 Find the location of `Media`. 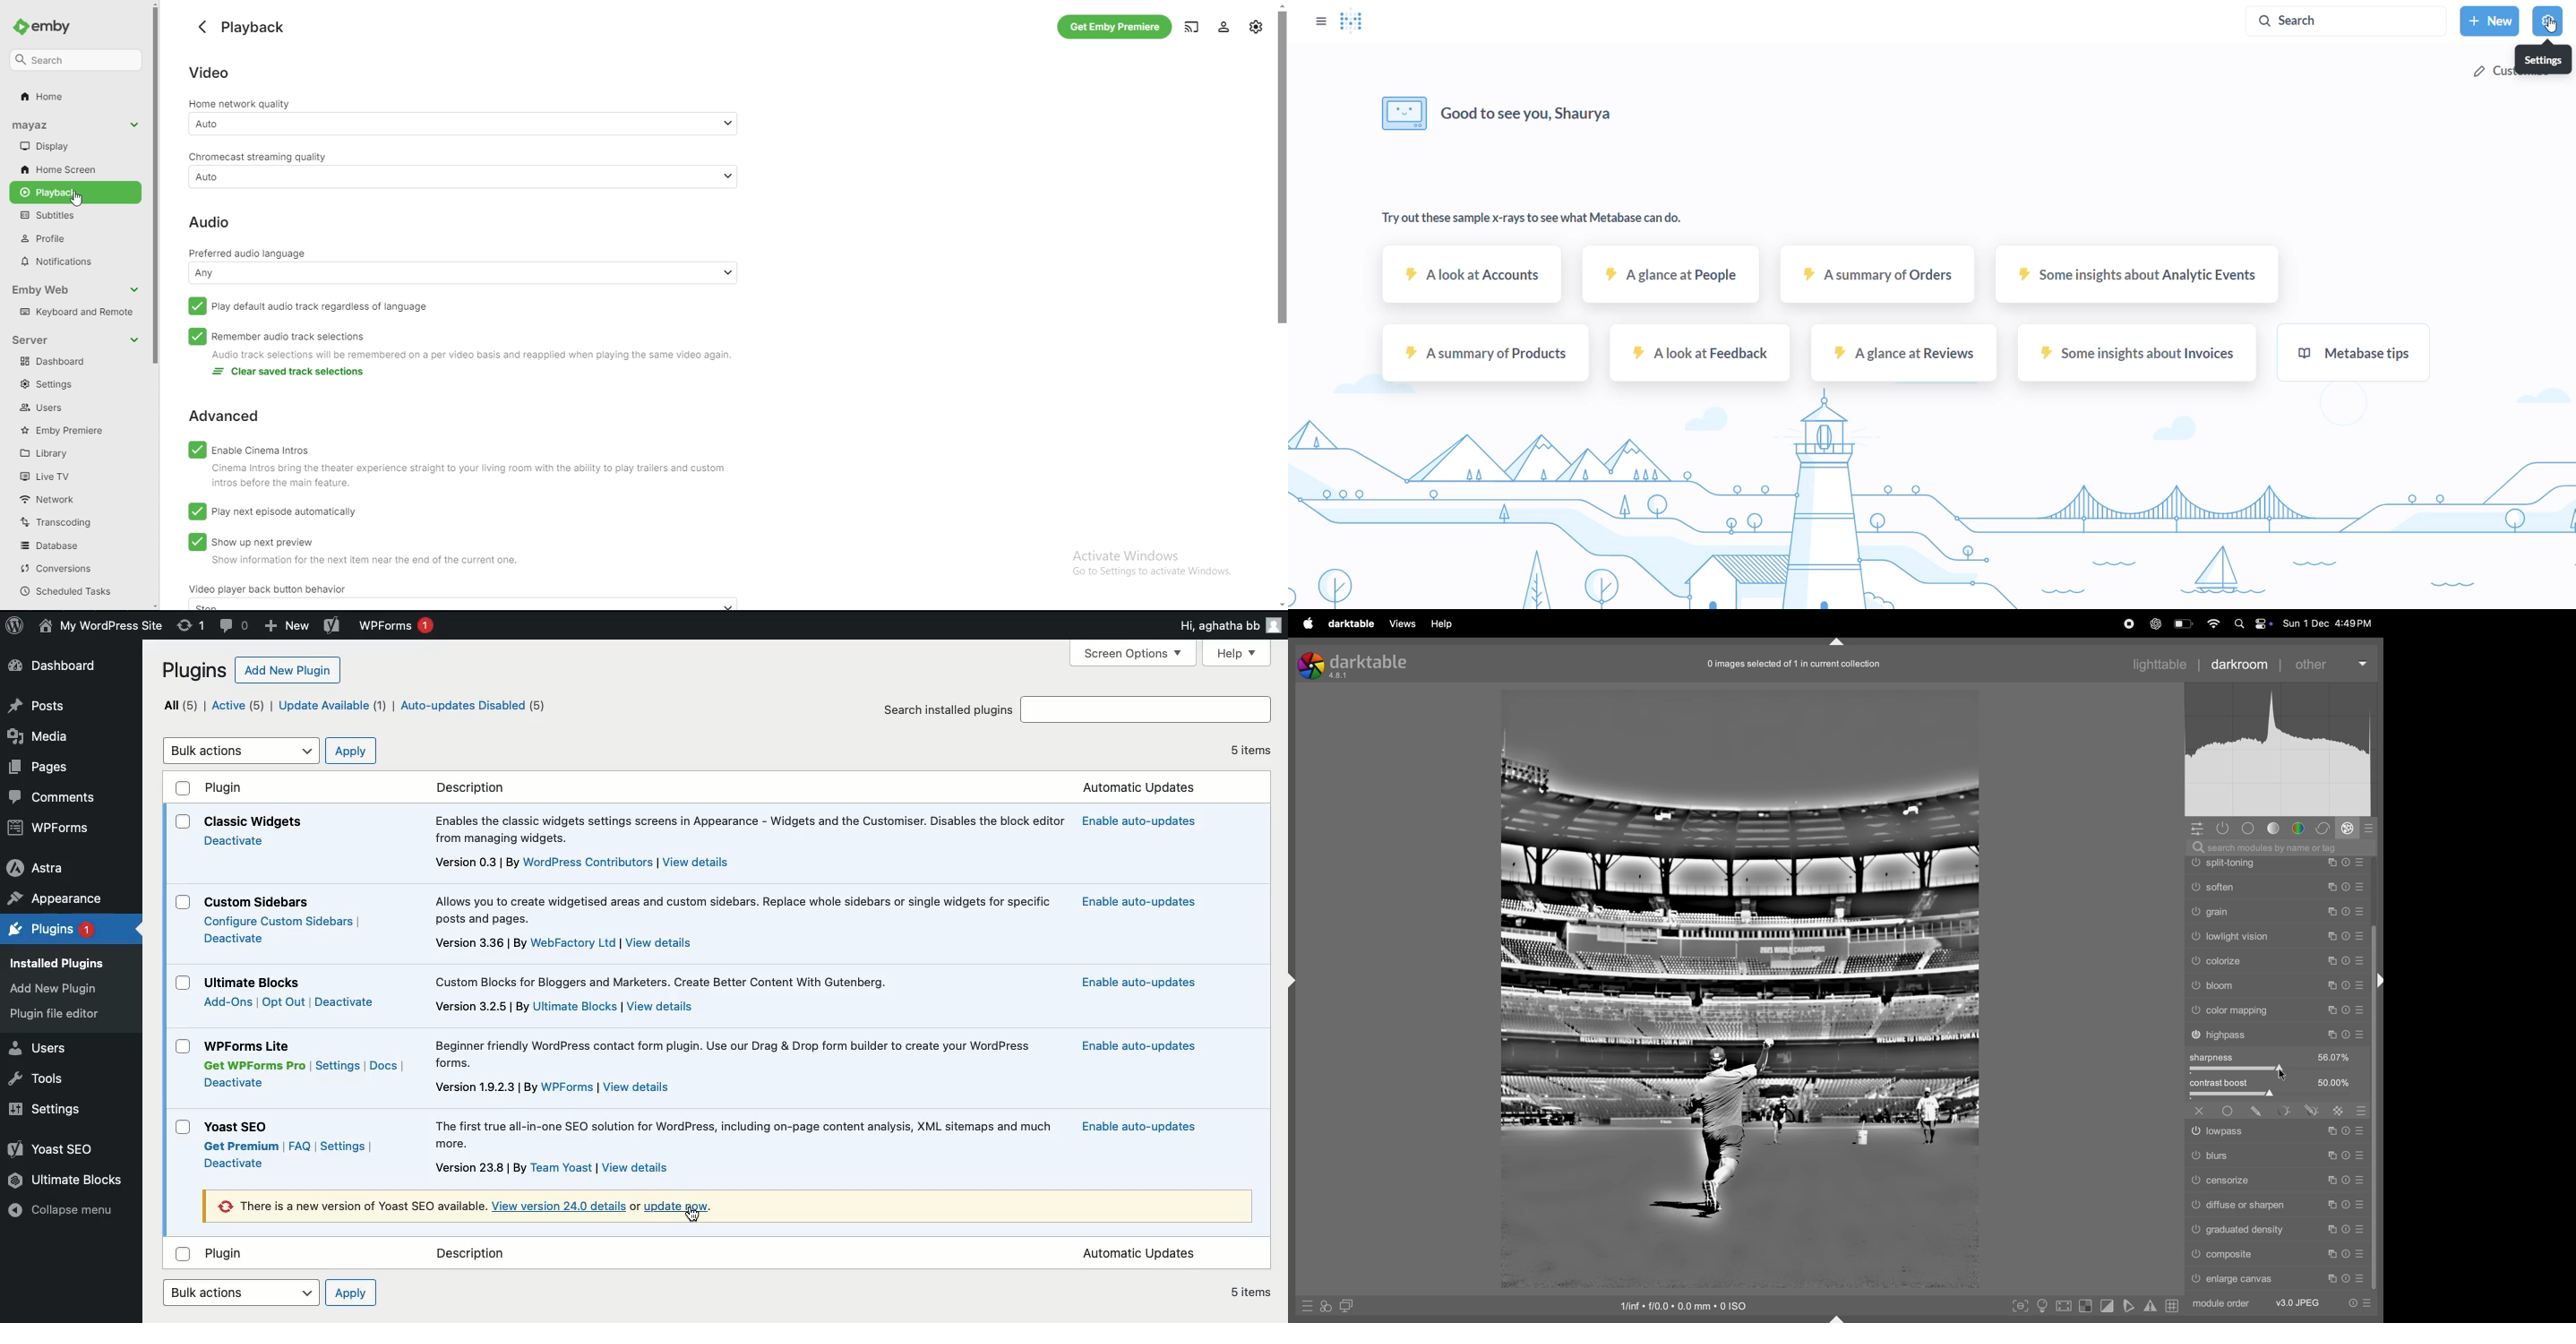

Media is located at coordinates (40, 737).